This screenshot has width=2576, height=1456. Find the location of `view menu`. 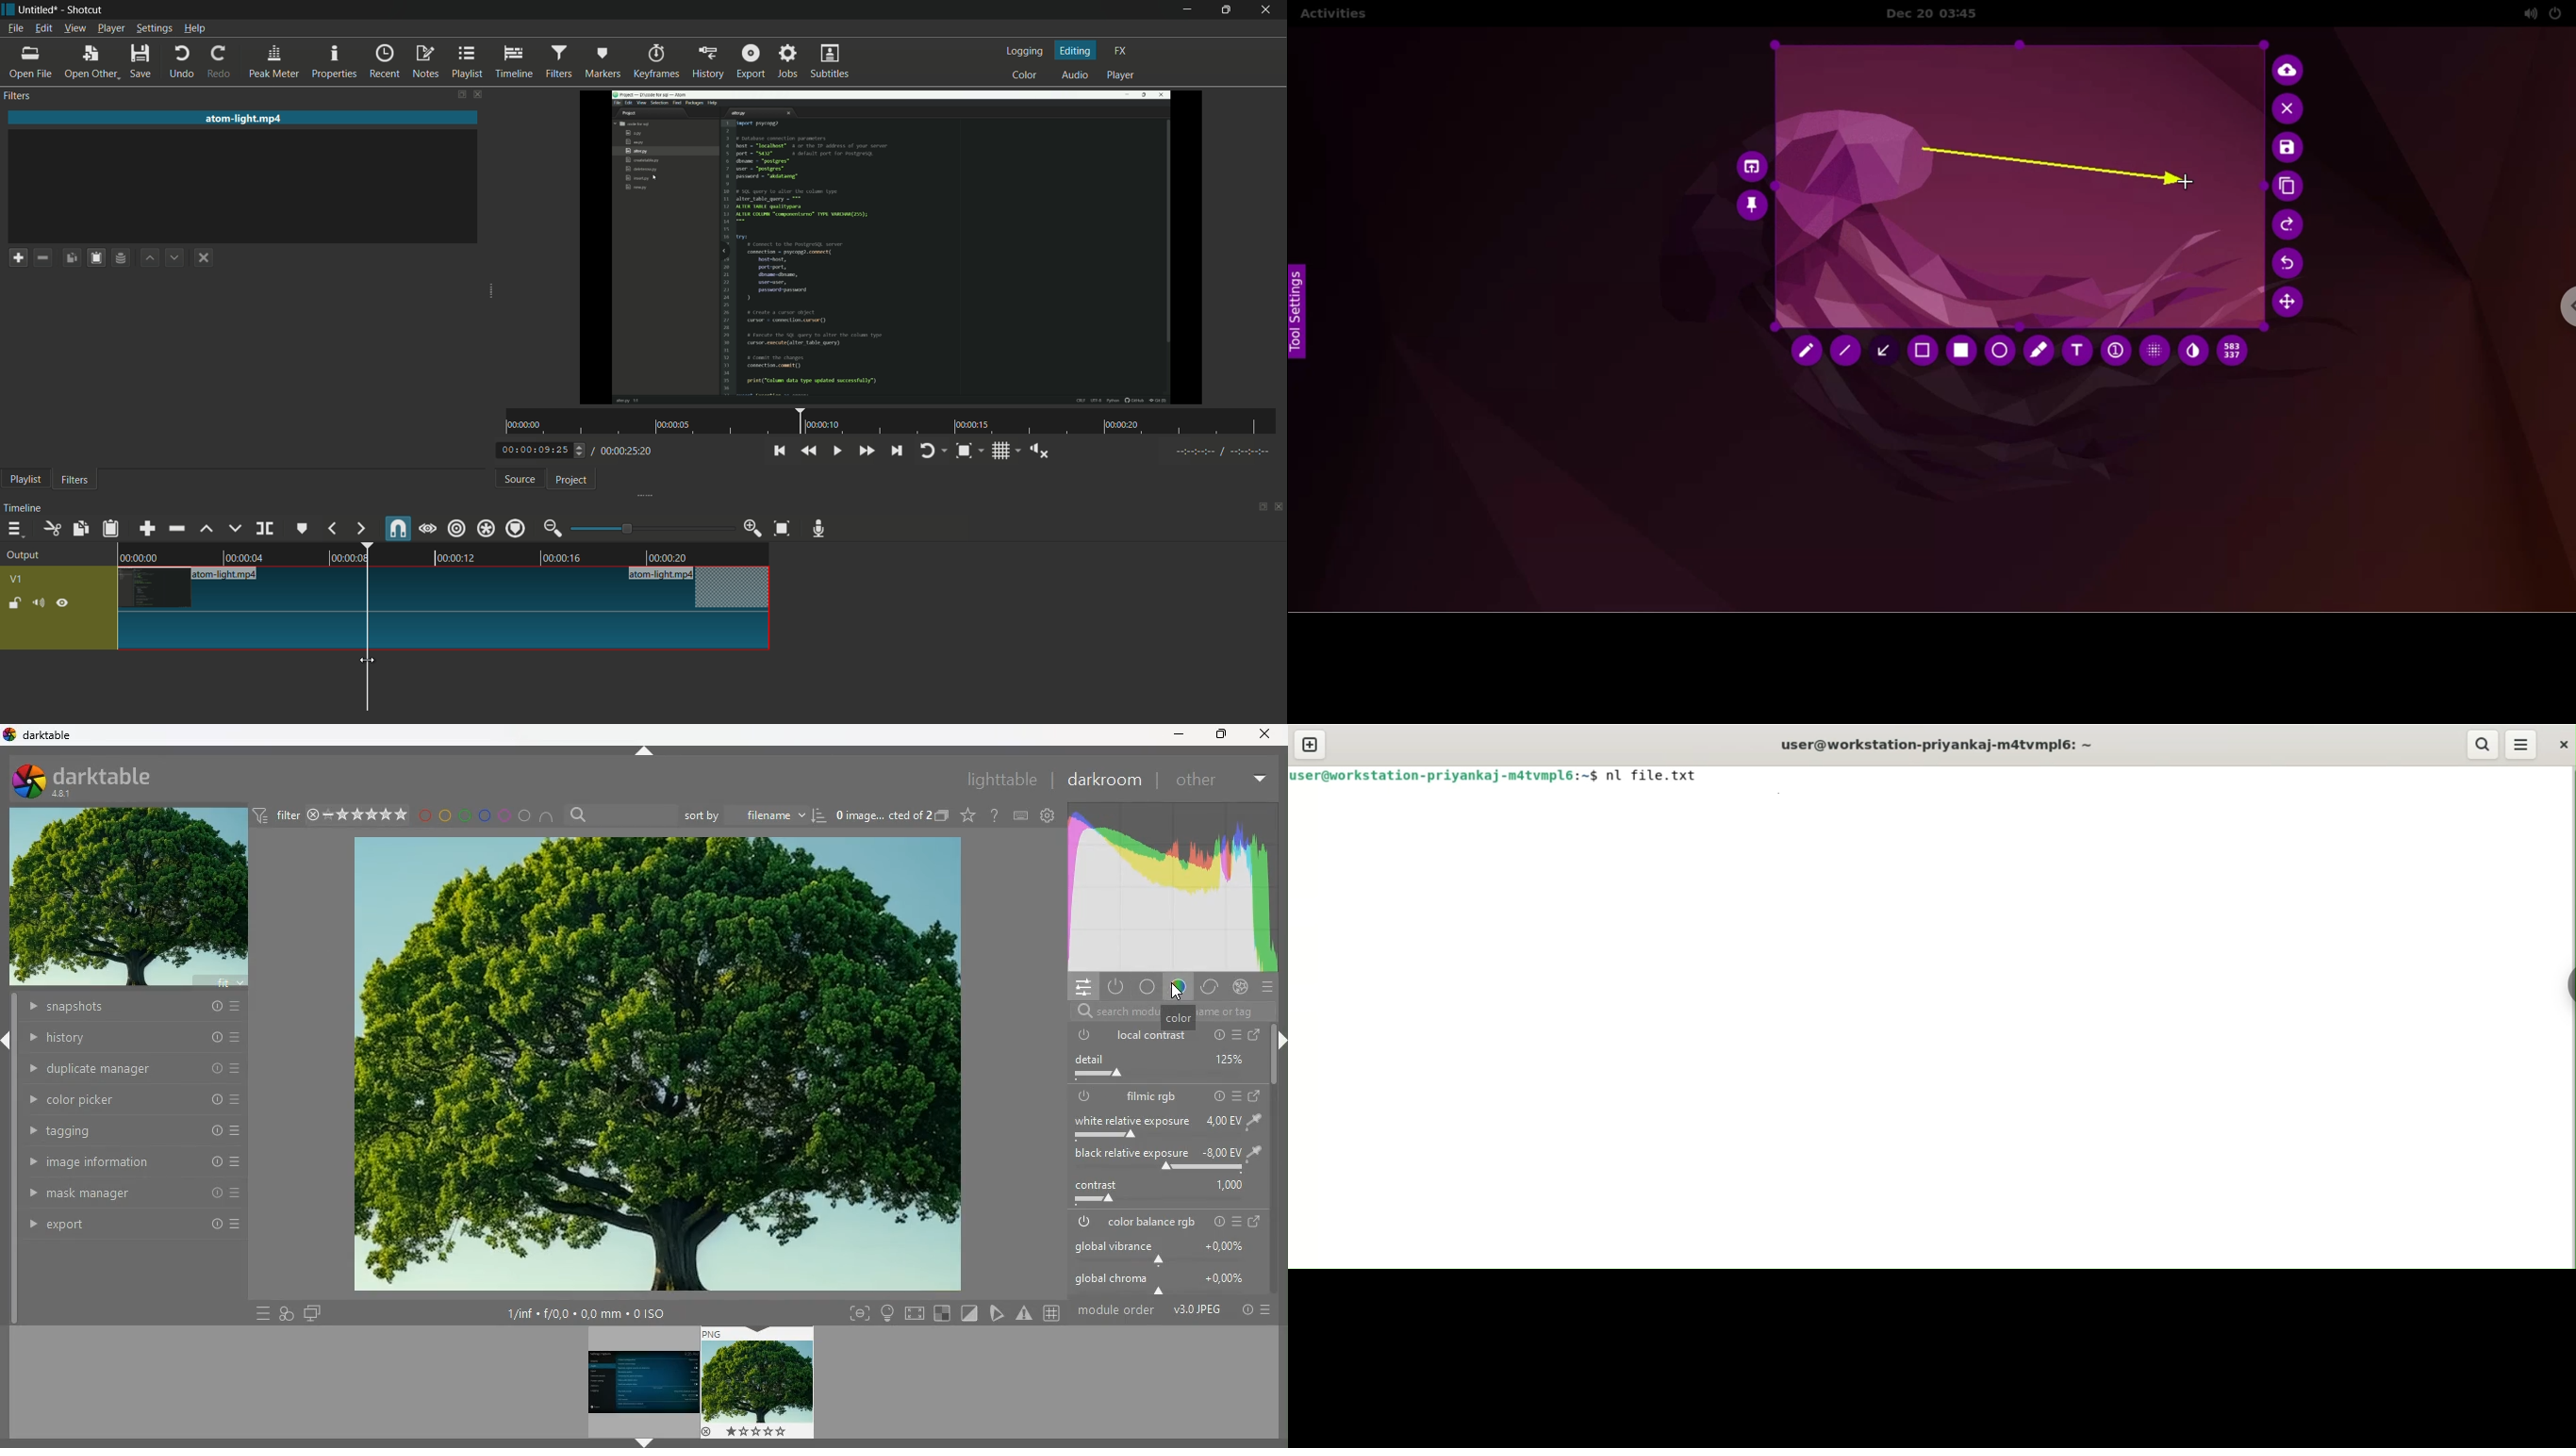

view menu is located at coordinates (74, 29).